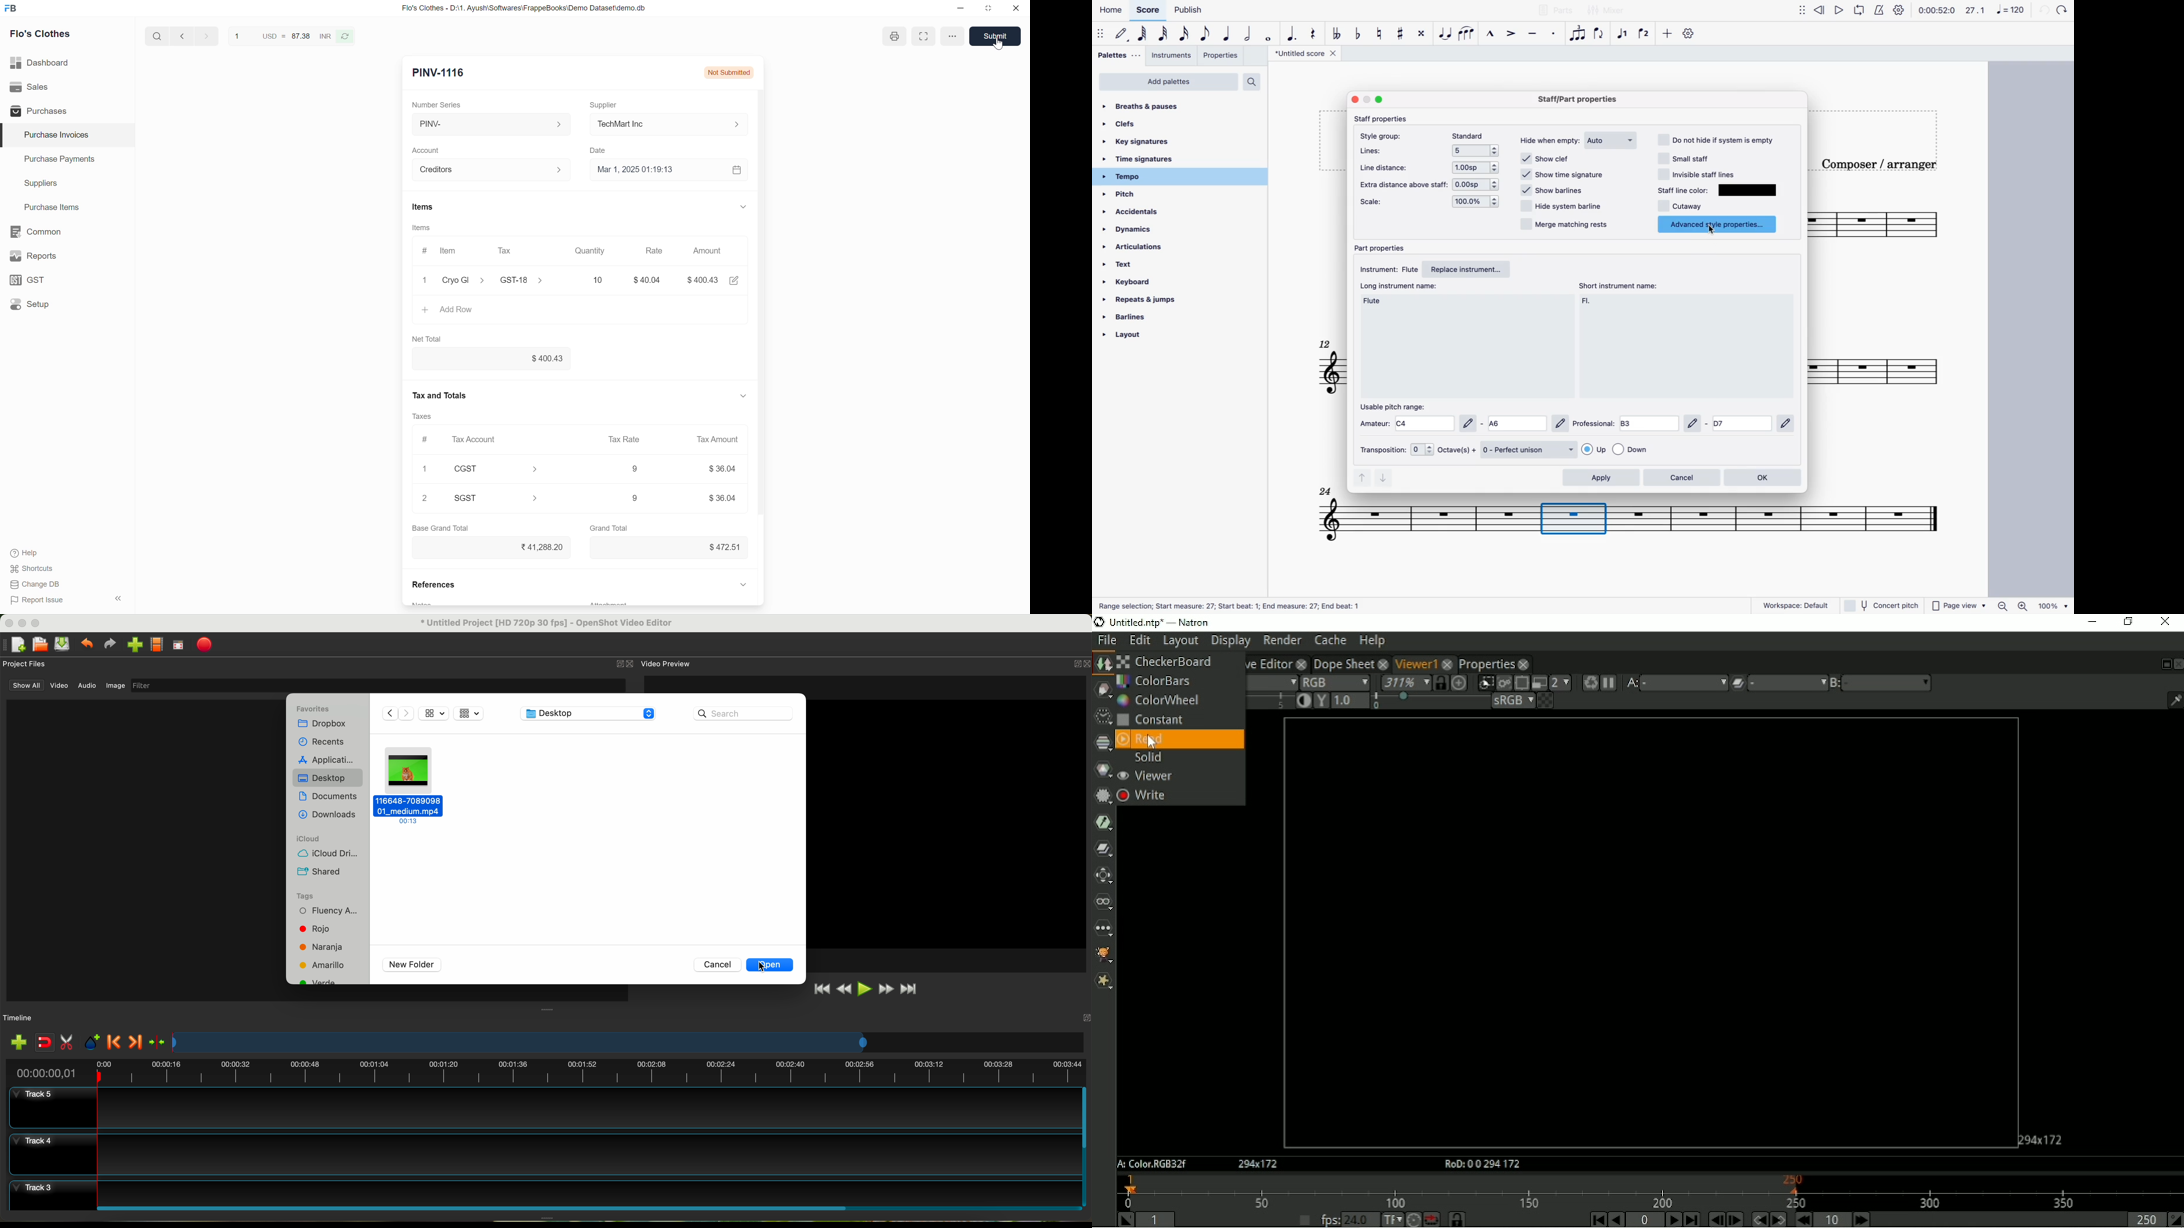 This screenshot has width=2184, height=1232. Describe the element at coordinates (1476, 150) in the screenshot. I see `options` at that location.